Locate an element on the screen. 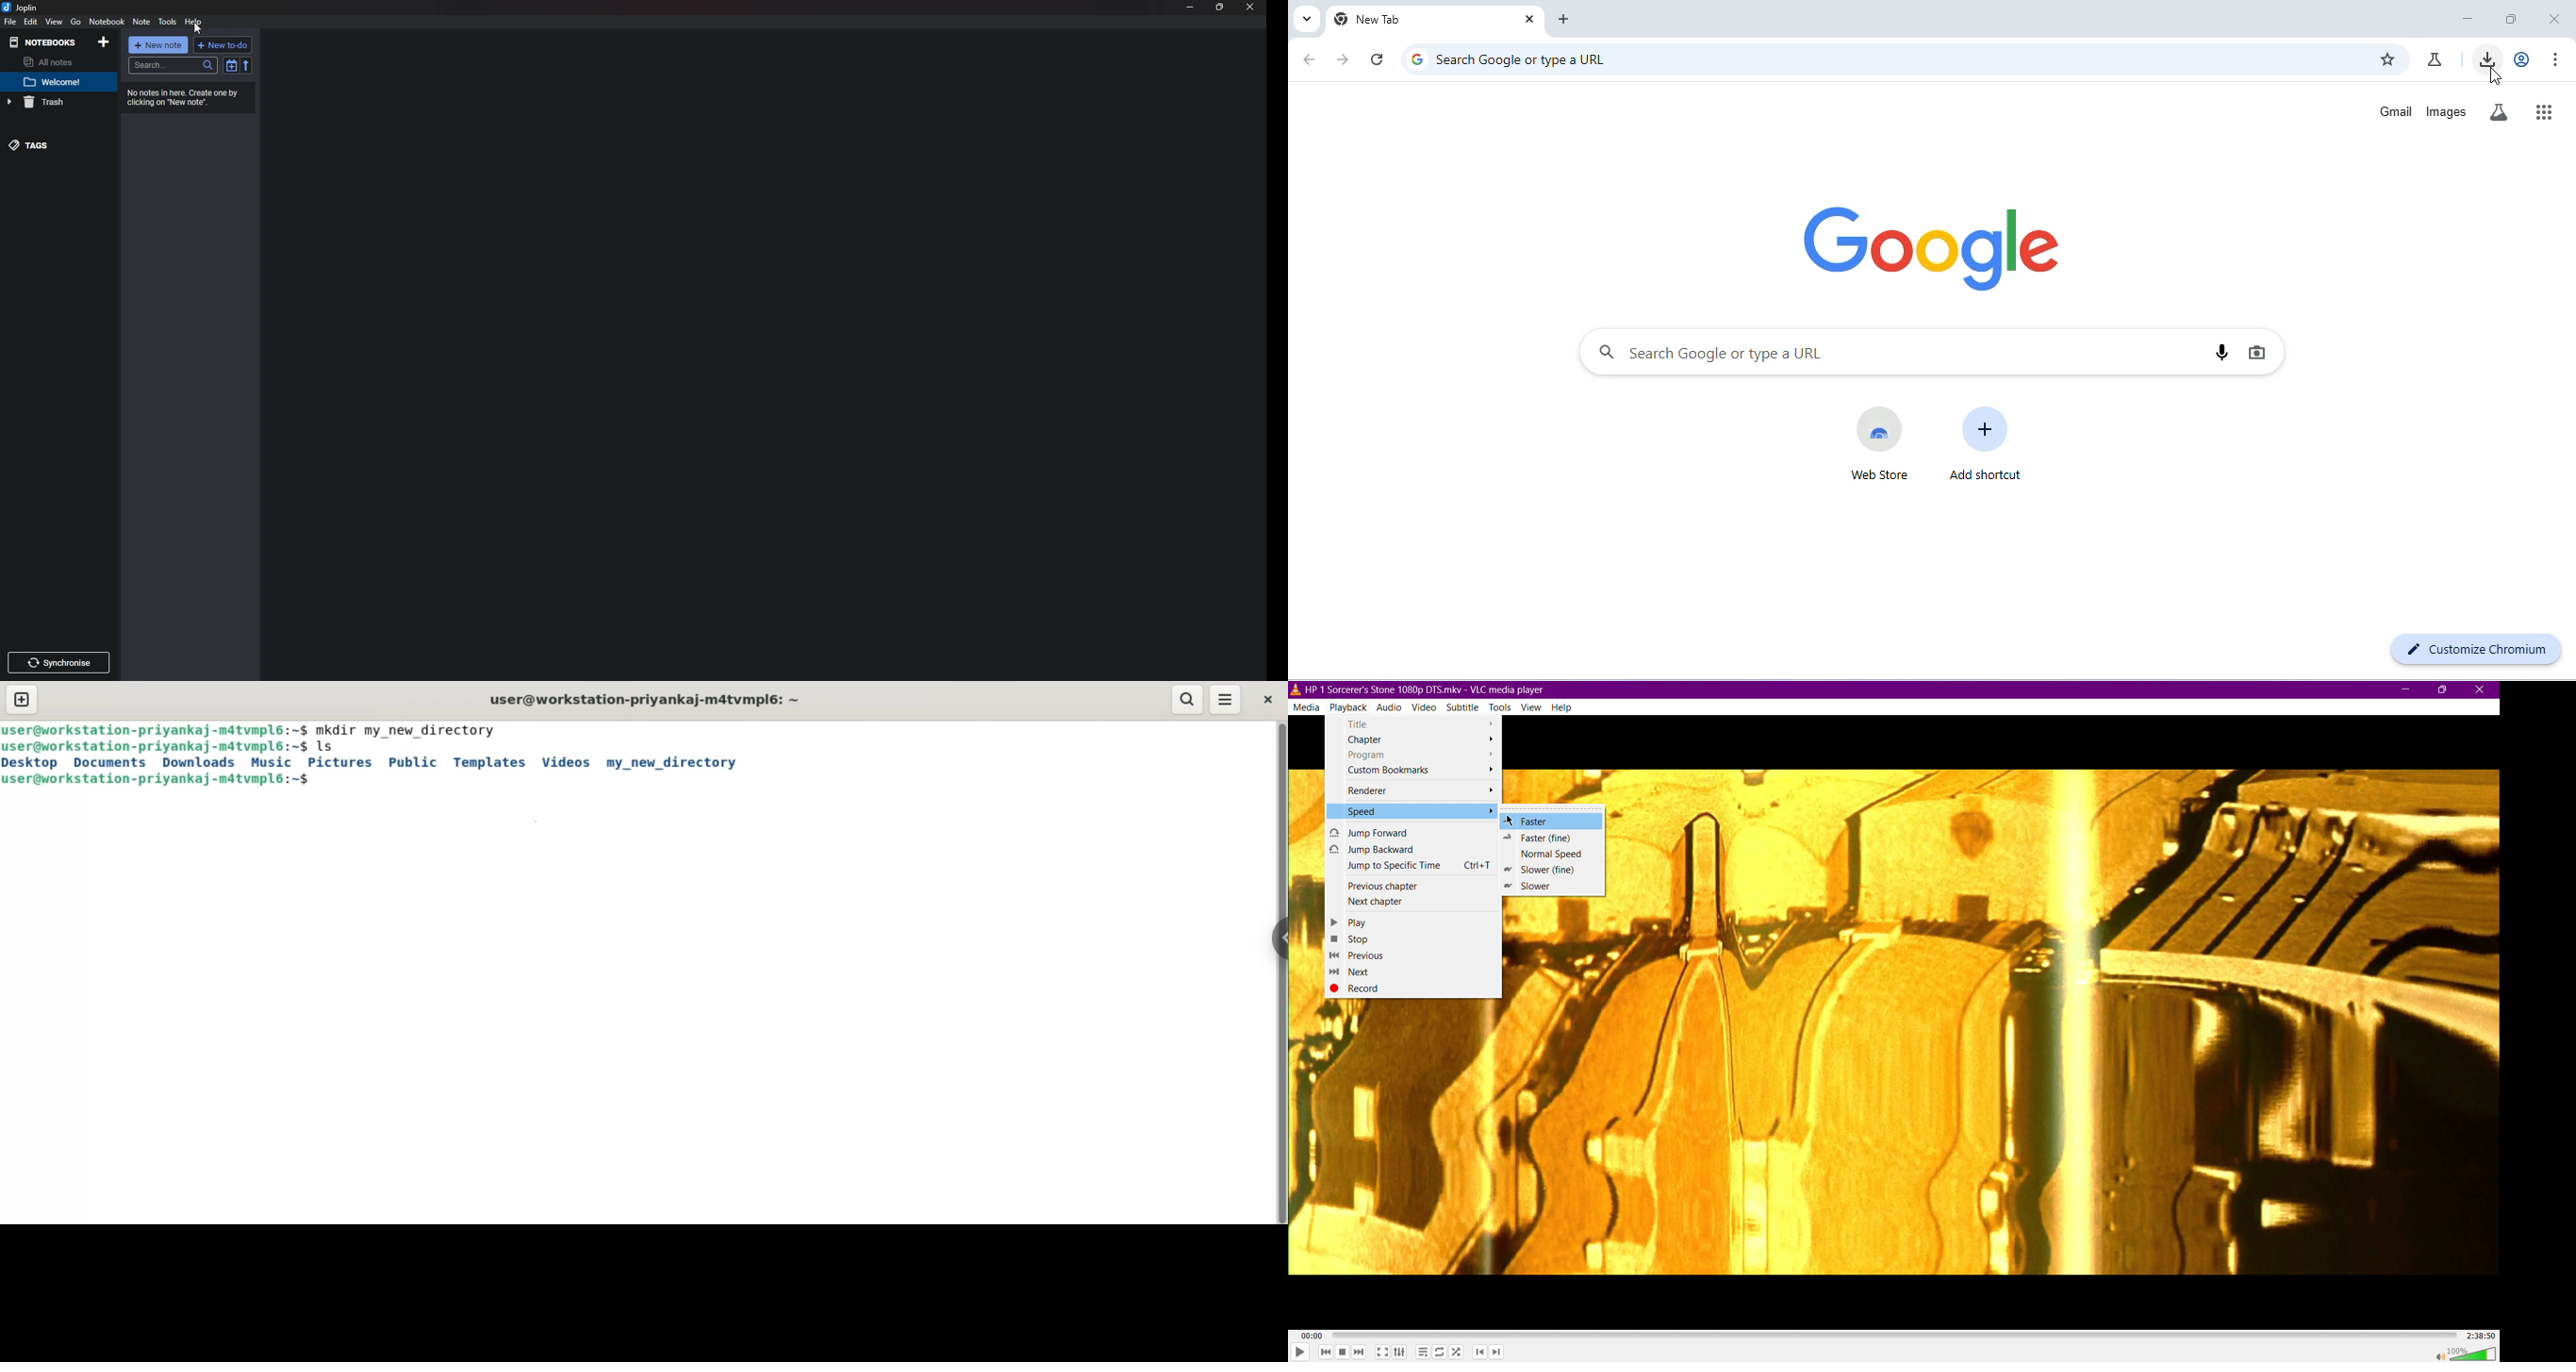 The width and height of the screenshot is (2576, 1372). Play is located at coordinates (1300, 1353).